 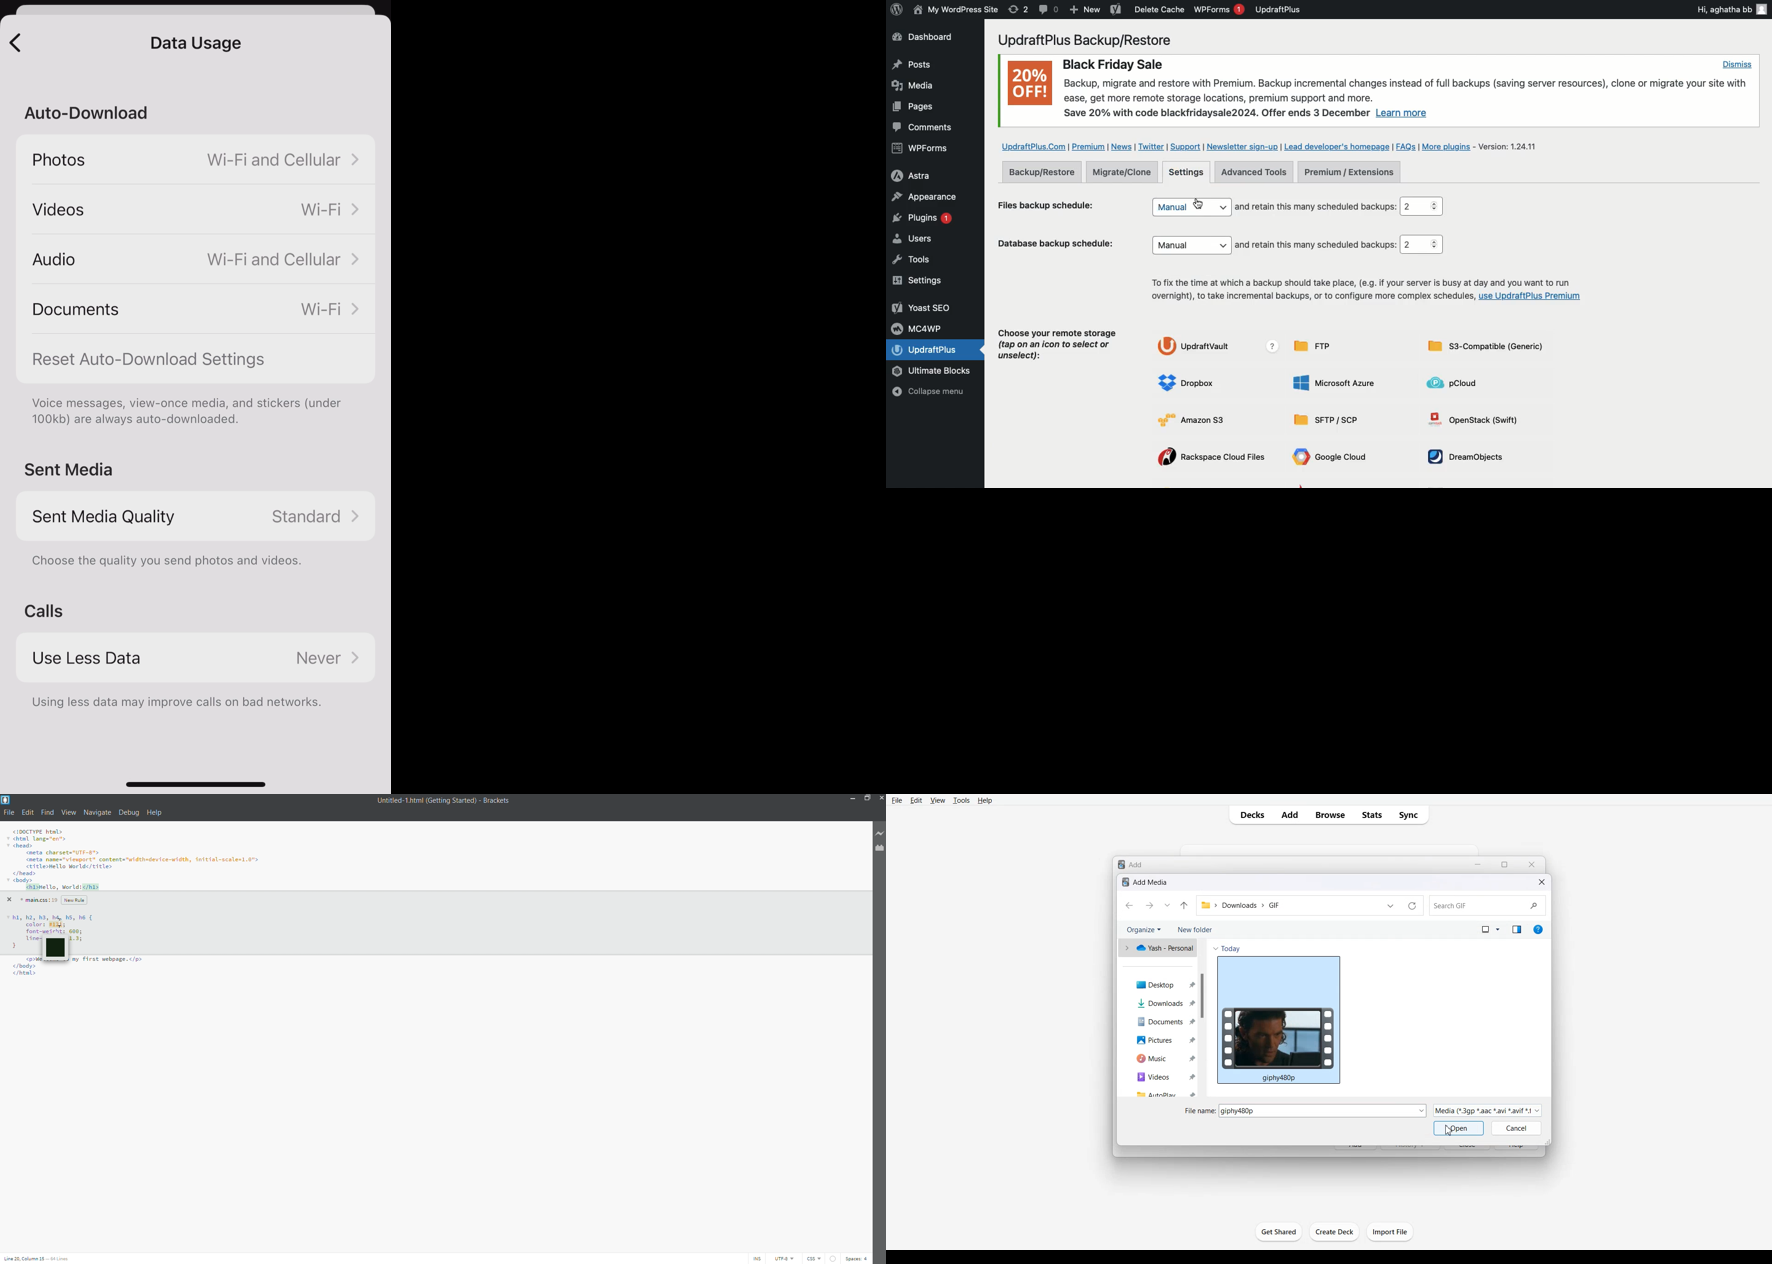 I want to click on Get Shared, so click(x=1279, y=1231).